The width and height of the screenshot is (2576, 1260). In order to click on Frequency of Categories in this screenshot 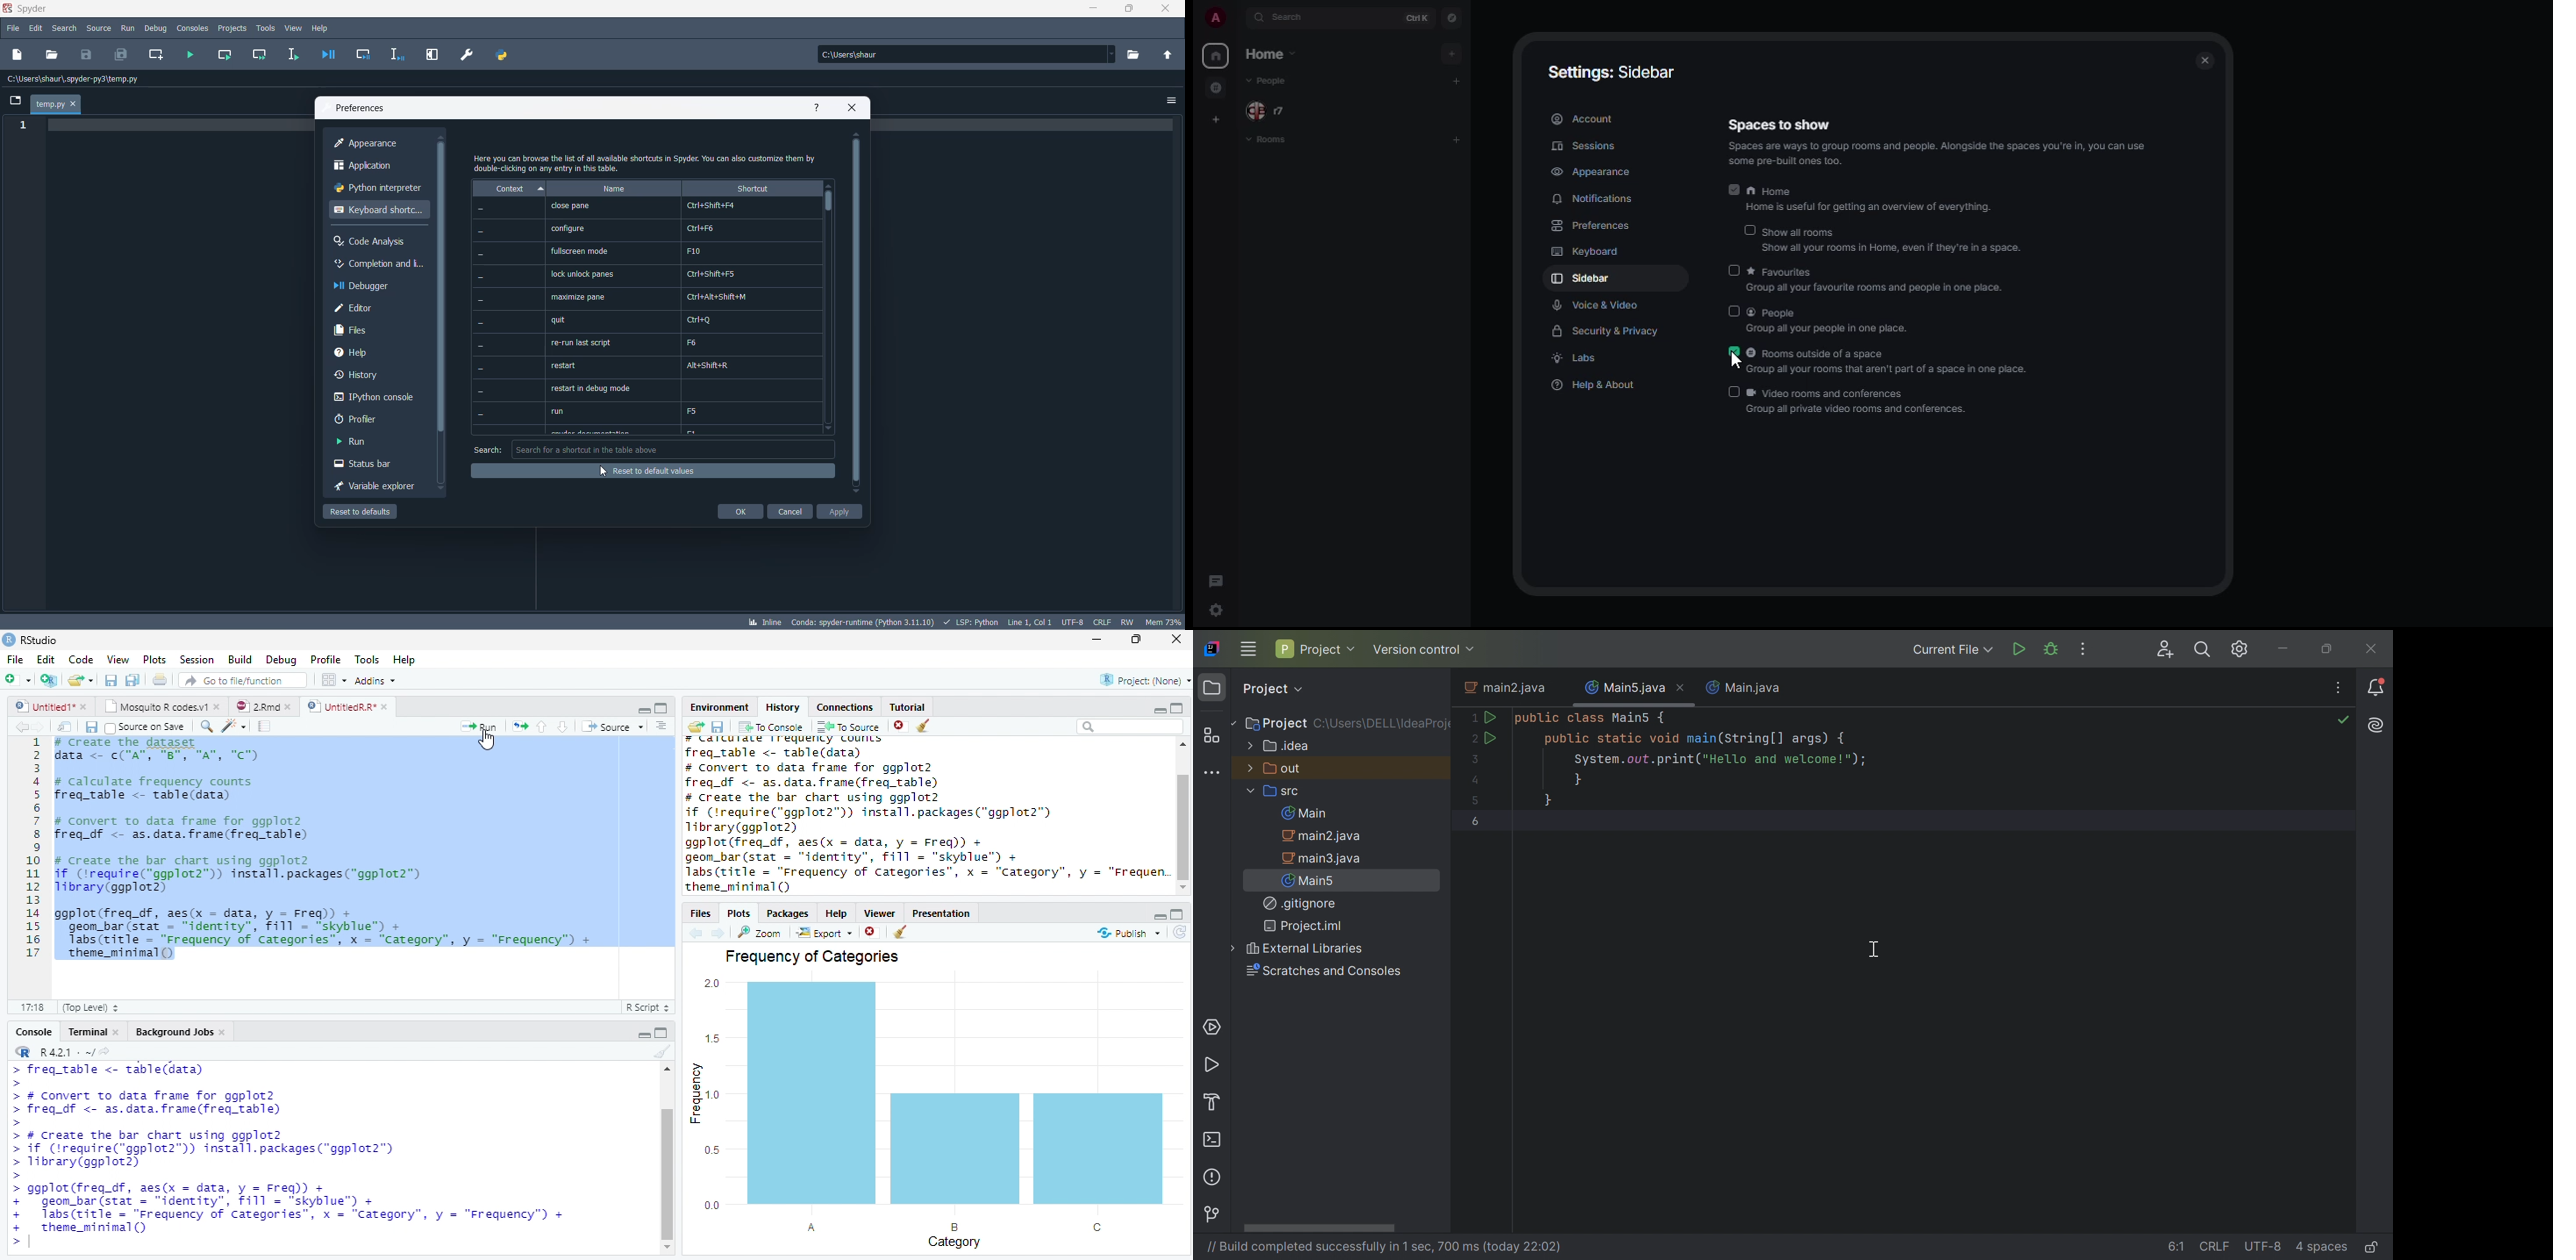, I will do `click(813, 958)`.